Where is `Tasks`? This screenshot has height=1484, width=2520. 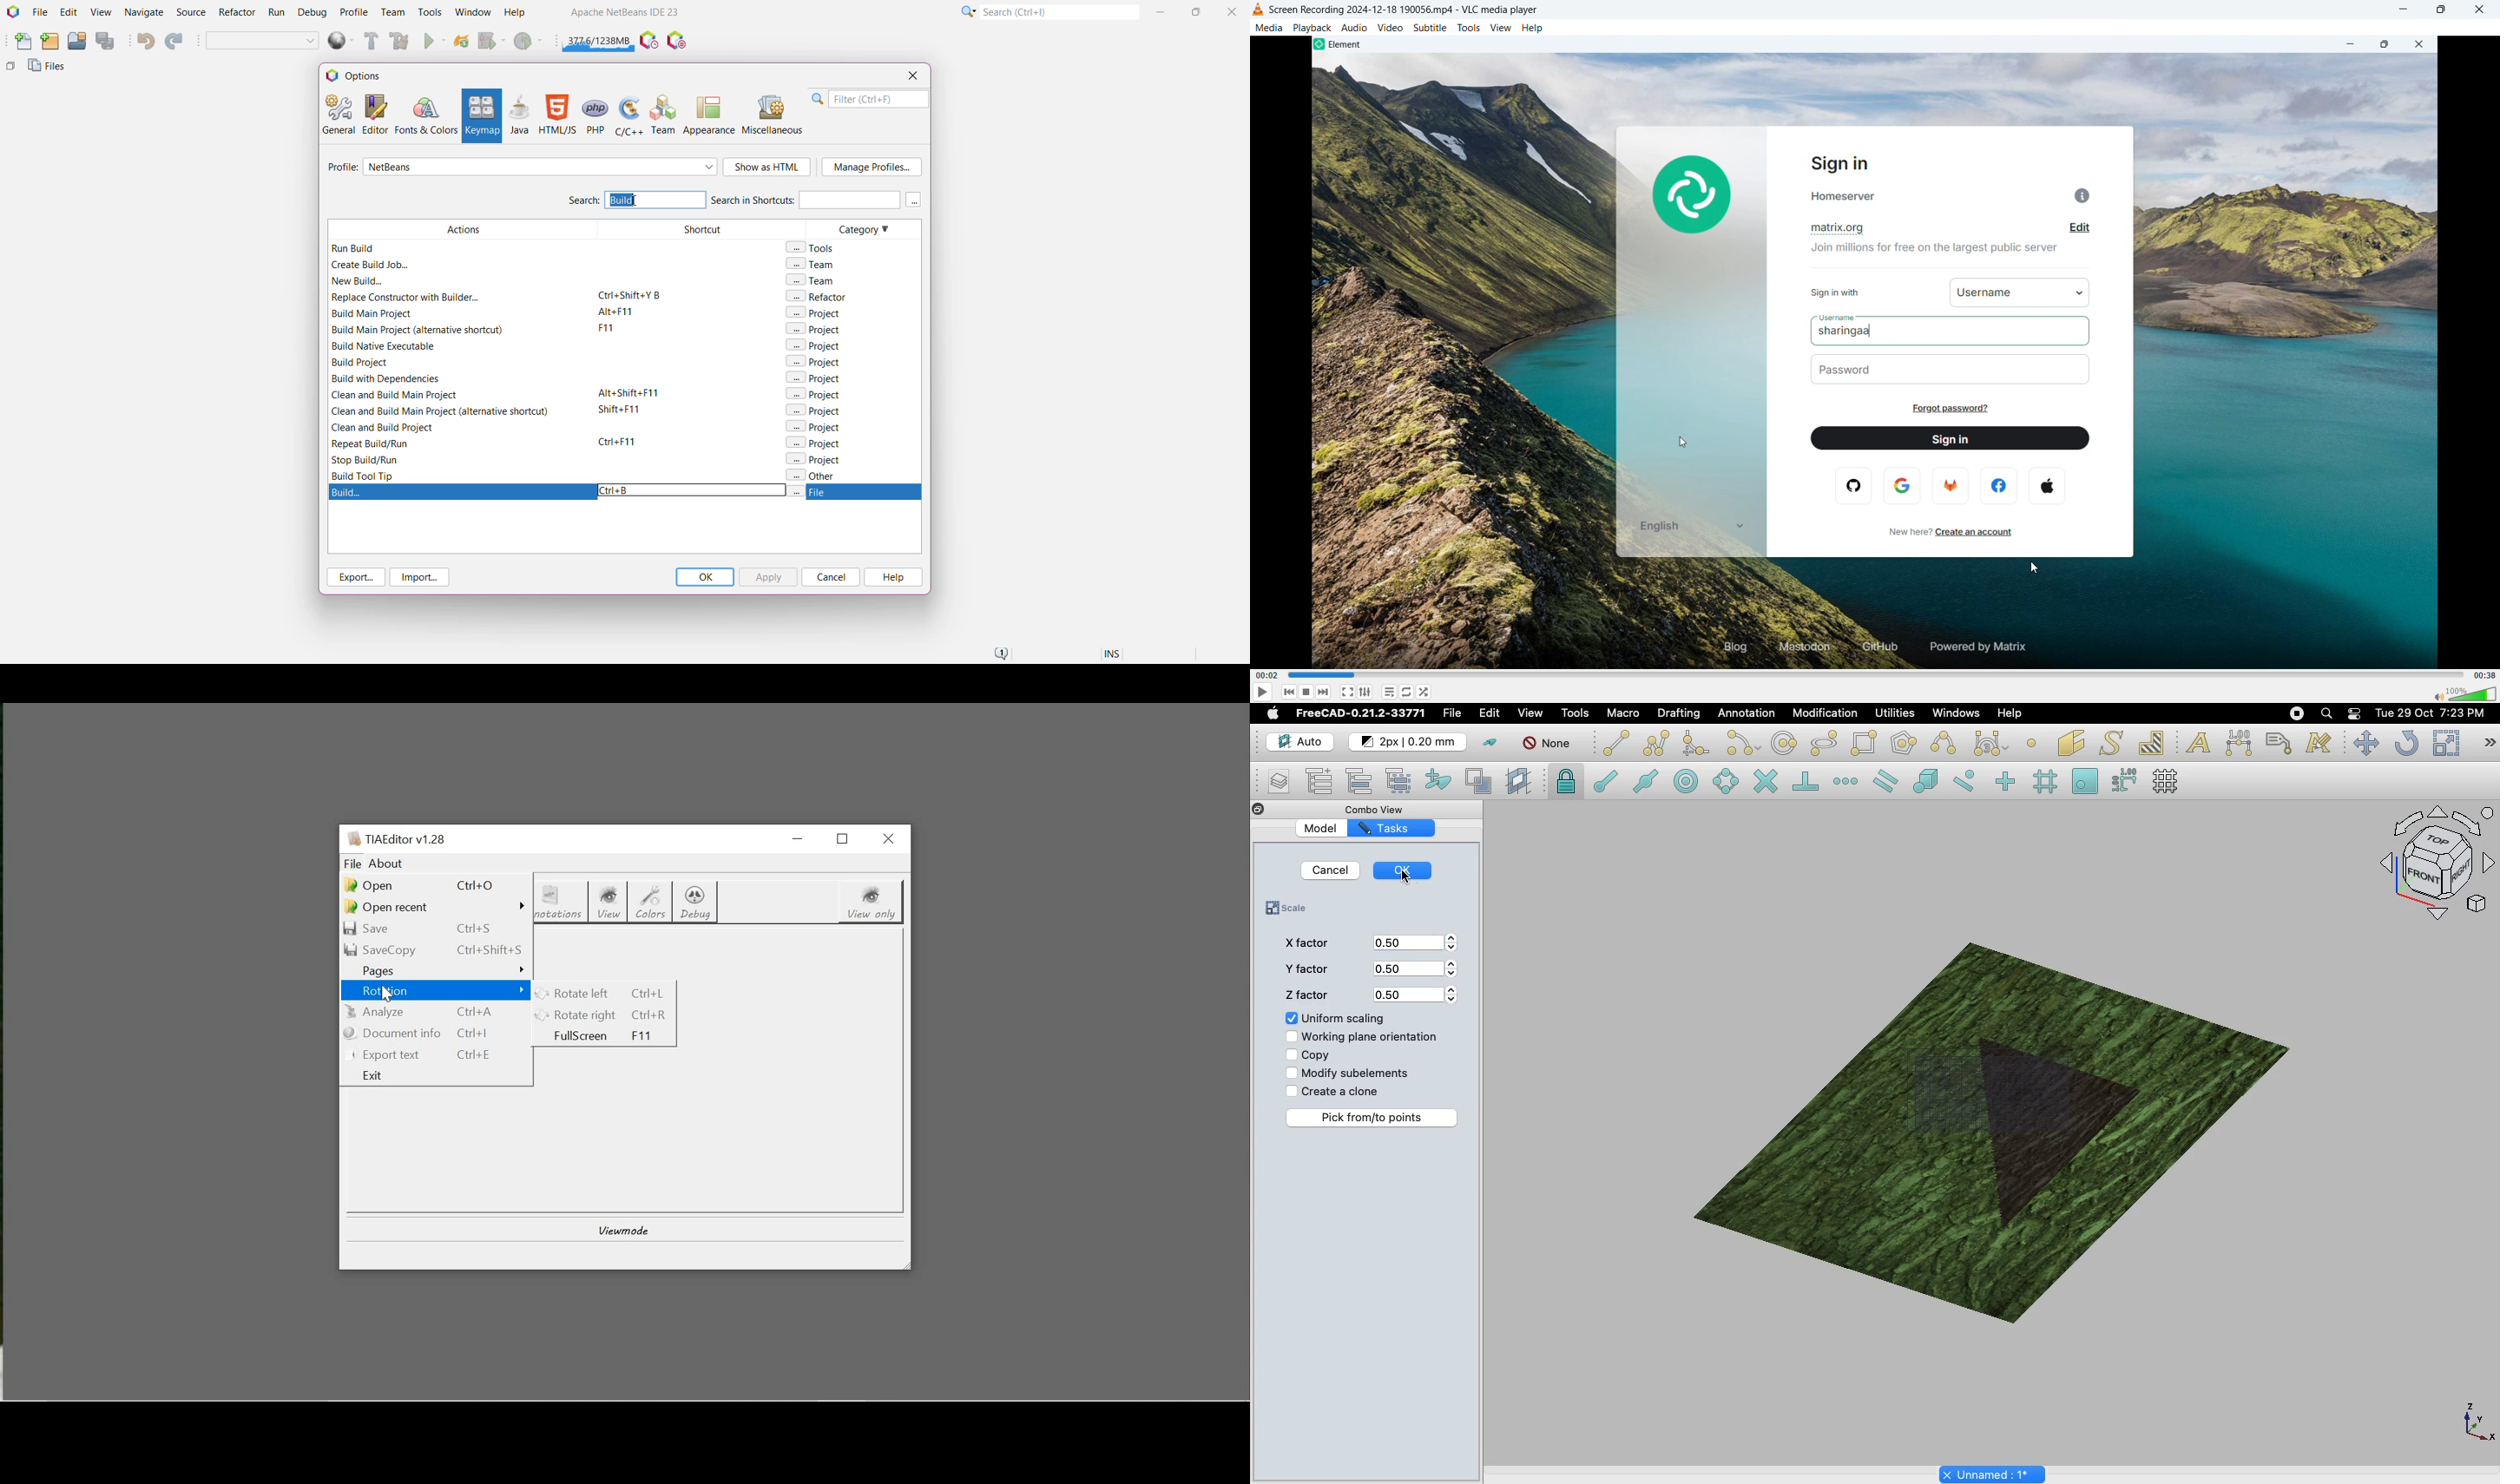 Tasks is located at coordinates (1386, 828).